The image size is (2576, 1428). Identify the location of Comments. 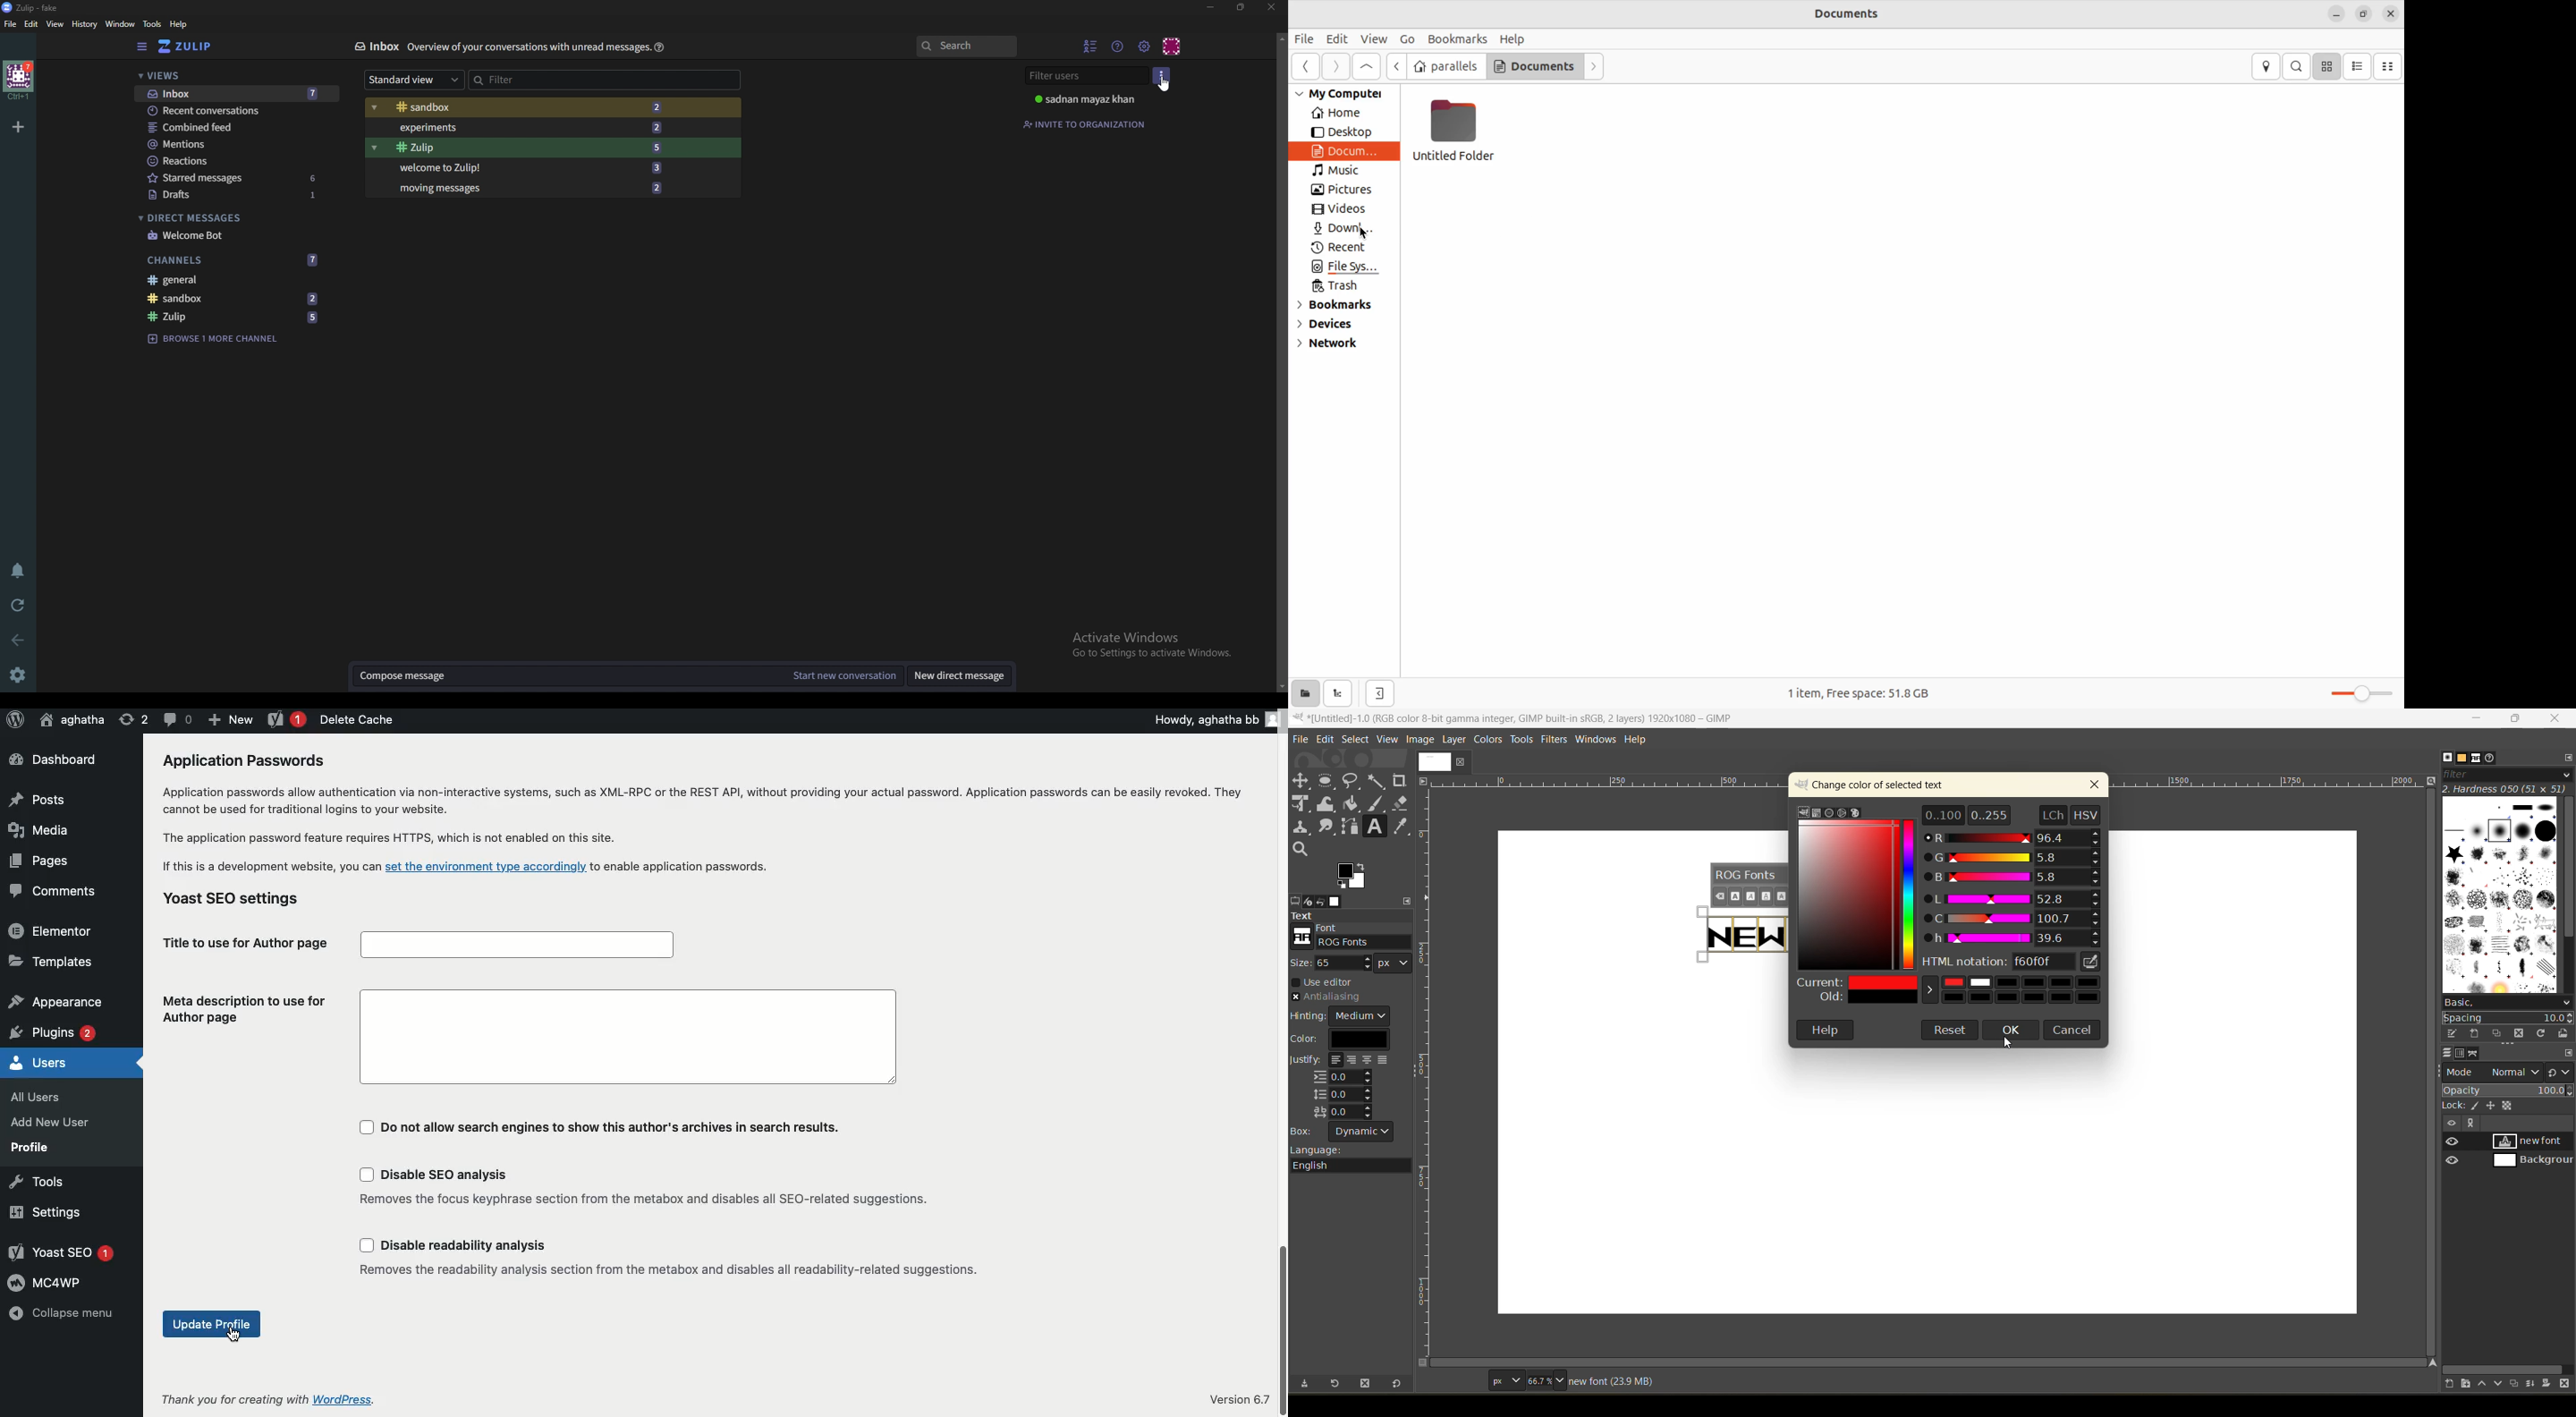
(54, 892).